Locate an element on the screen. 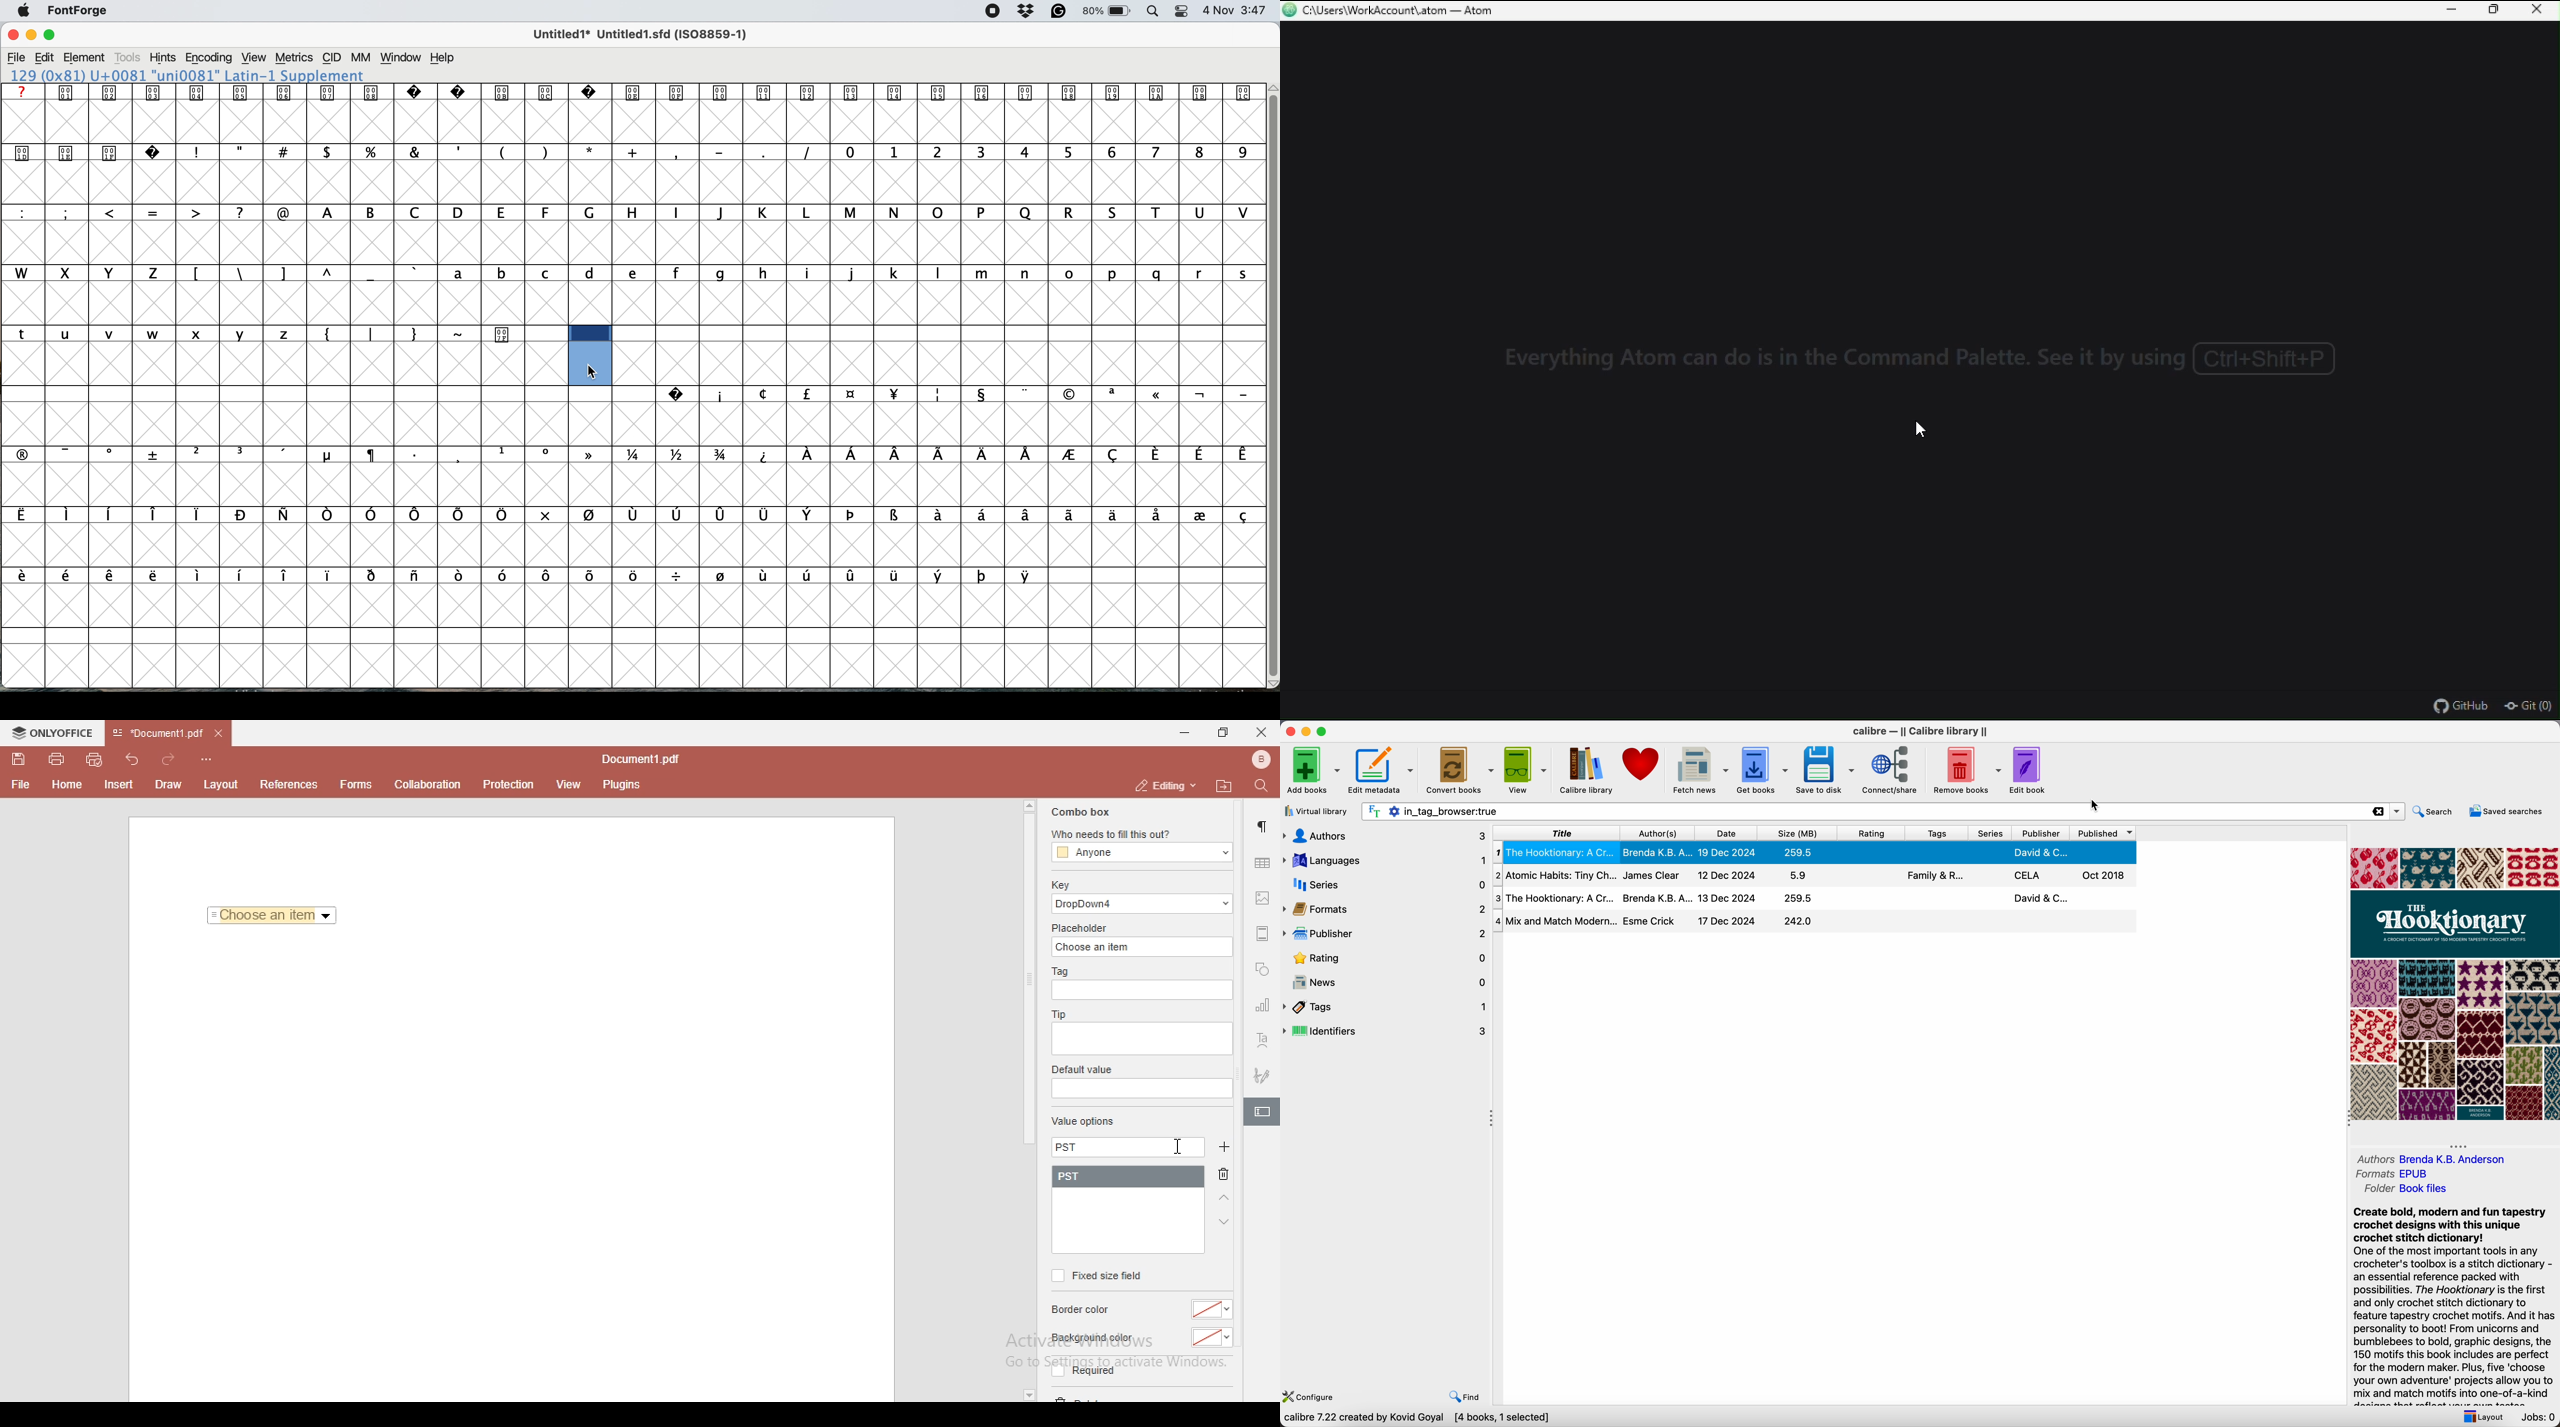  connect/share is located at coordinates (1893, 769).